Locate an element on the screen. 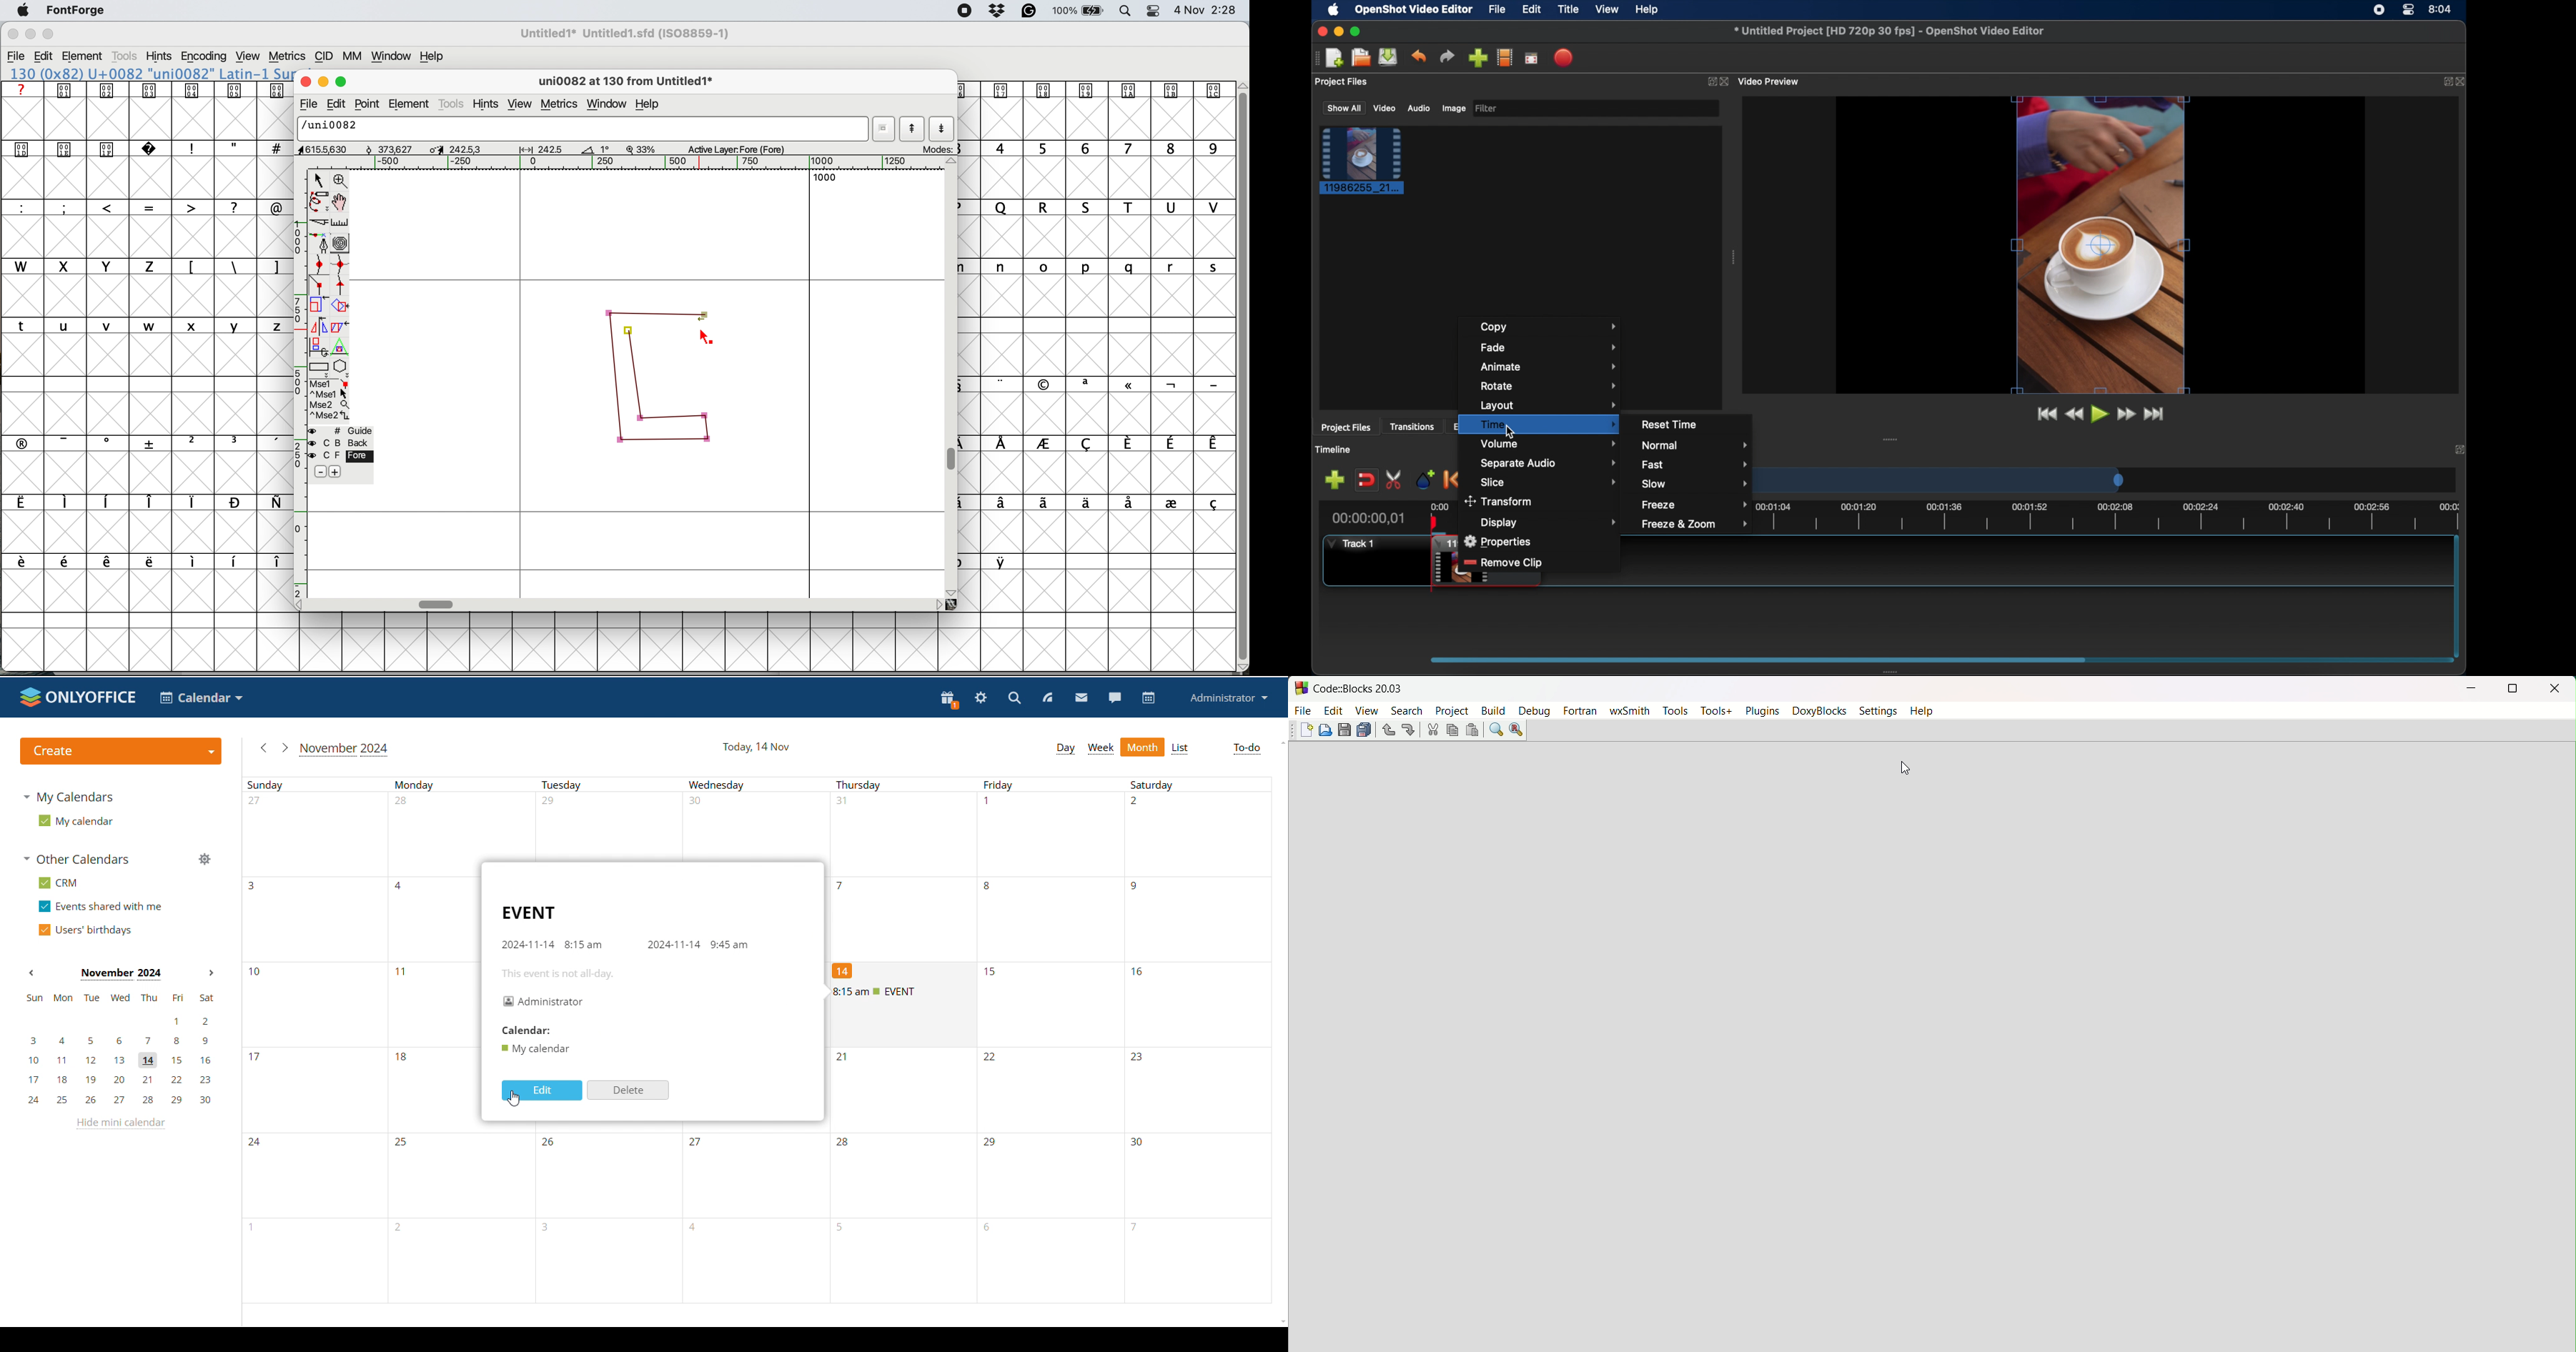  settings is located at coordinates (981, 698).